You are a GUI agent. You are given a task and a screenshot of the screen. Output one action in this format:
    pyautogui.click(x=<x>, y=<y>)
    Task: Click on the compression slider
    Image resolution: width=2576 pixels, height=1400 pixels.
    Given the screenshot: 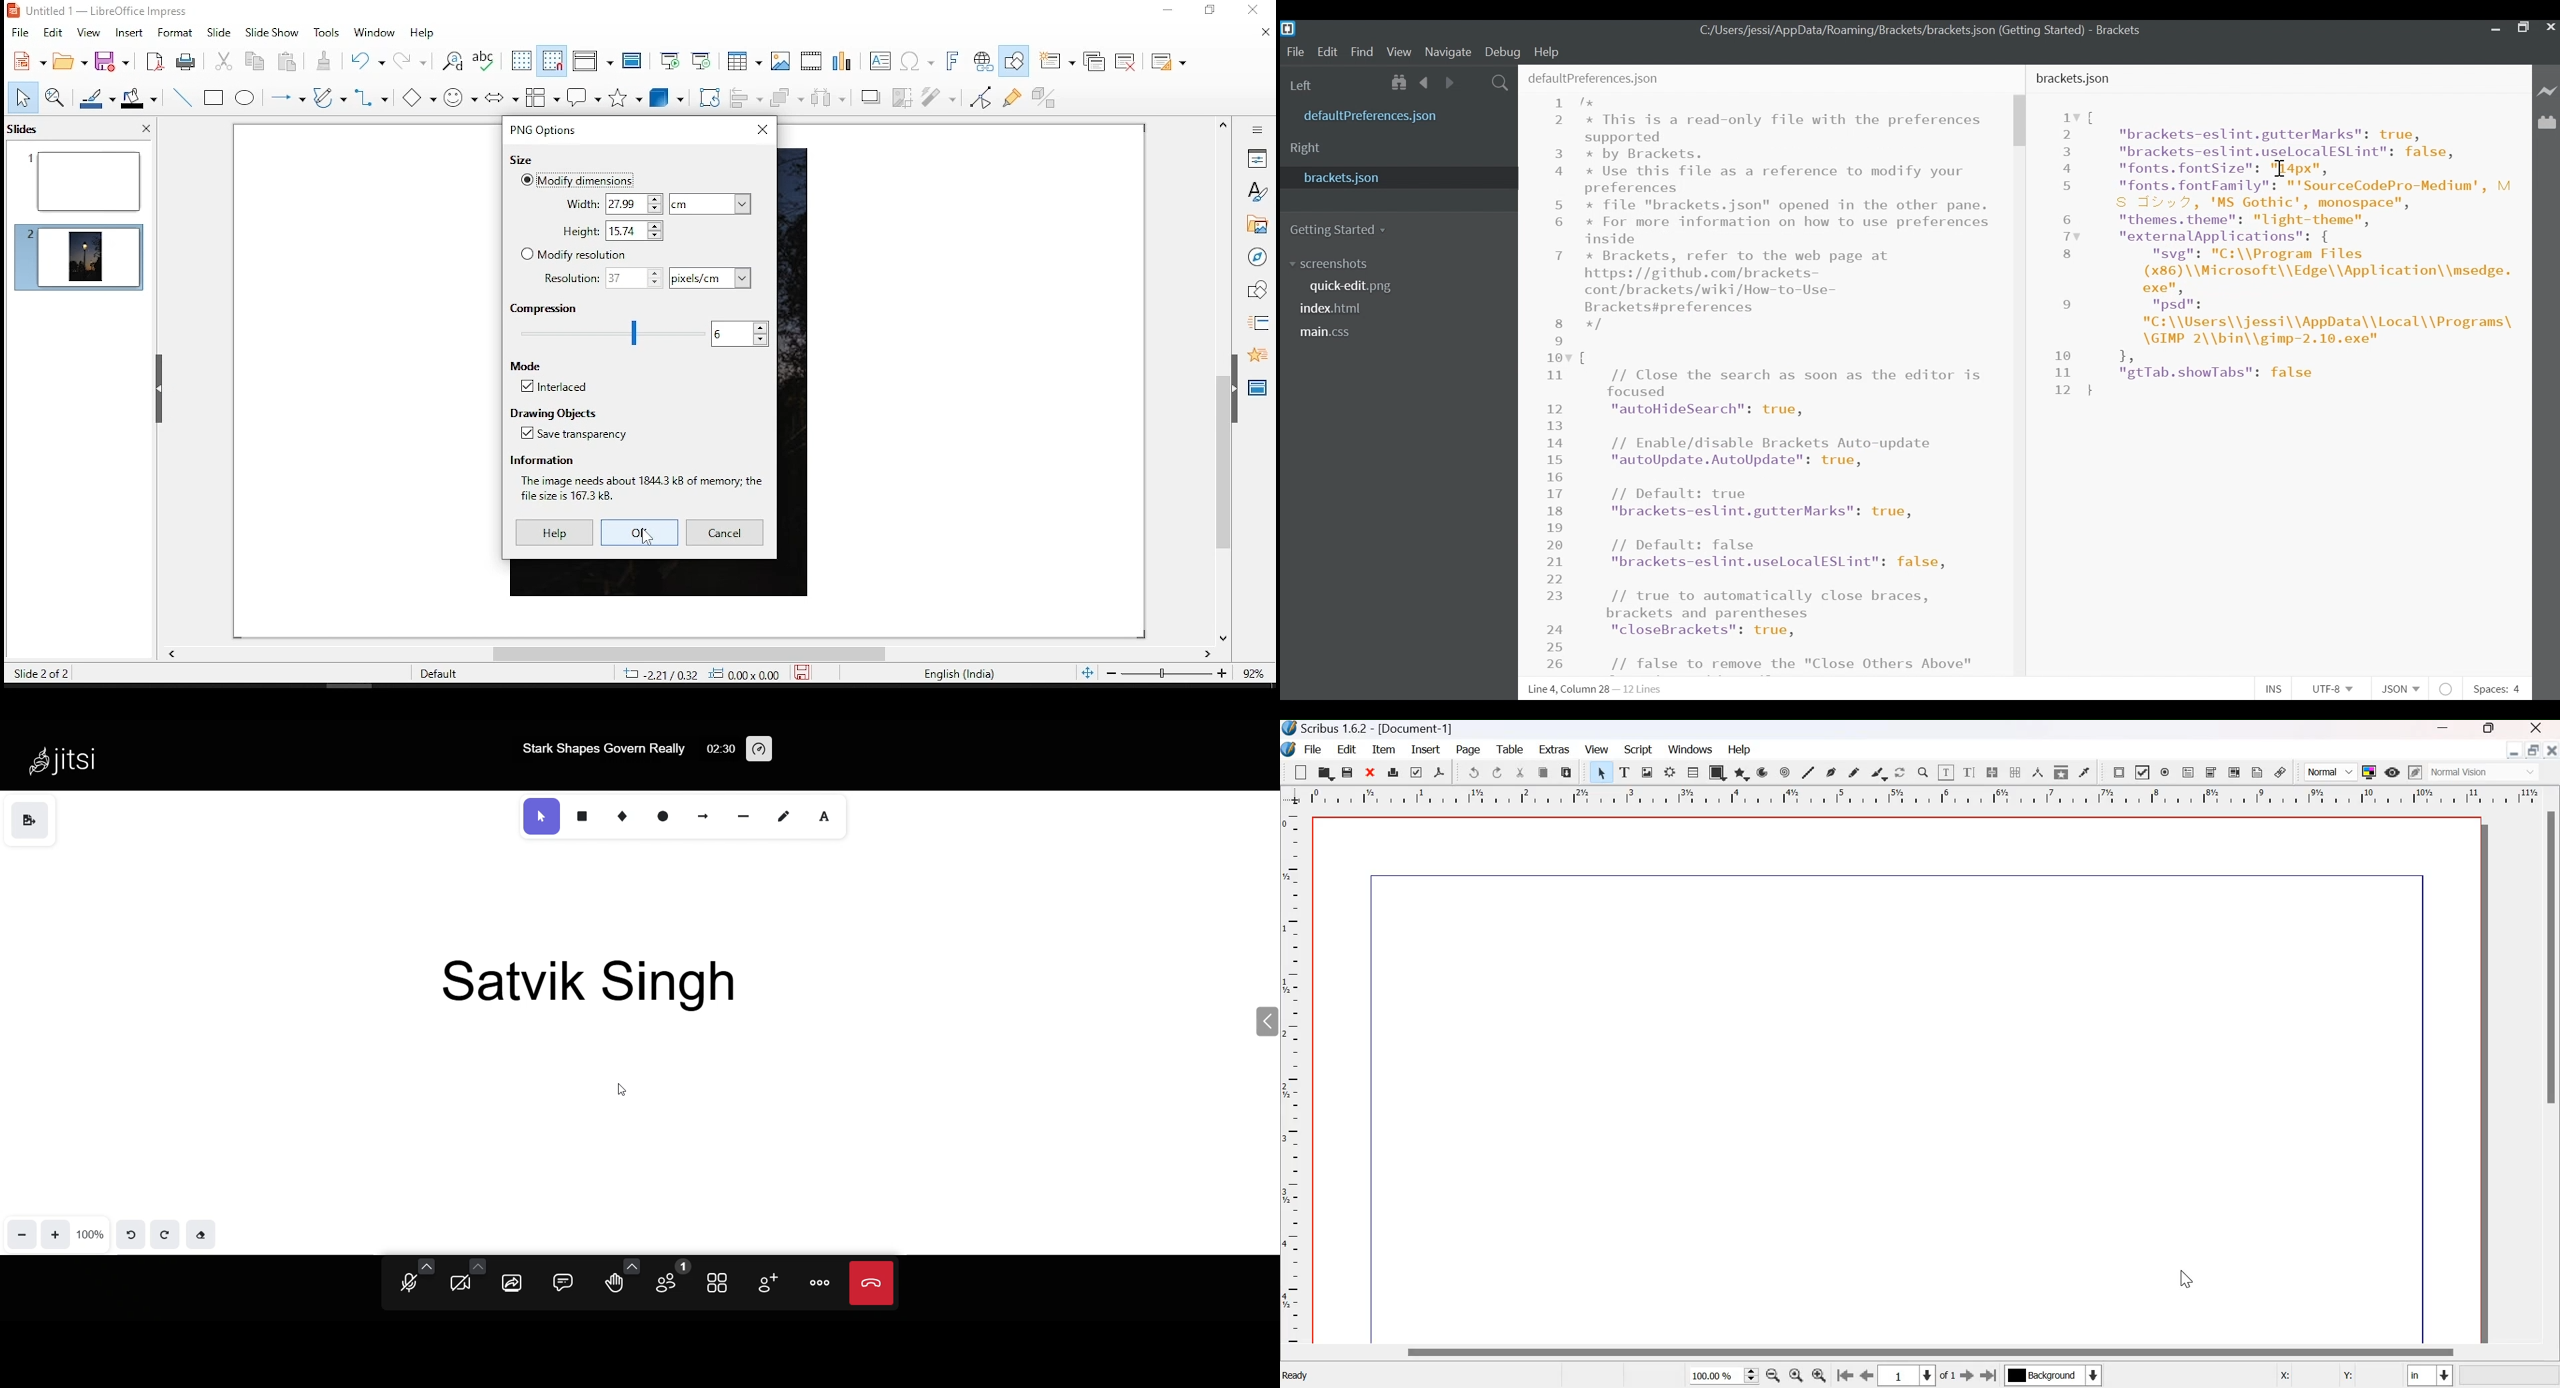 What is the action you would take?
    pyautogui.click(x=612, y=333)
    